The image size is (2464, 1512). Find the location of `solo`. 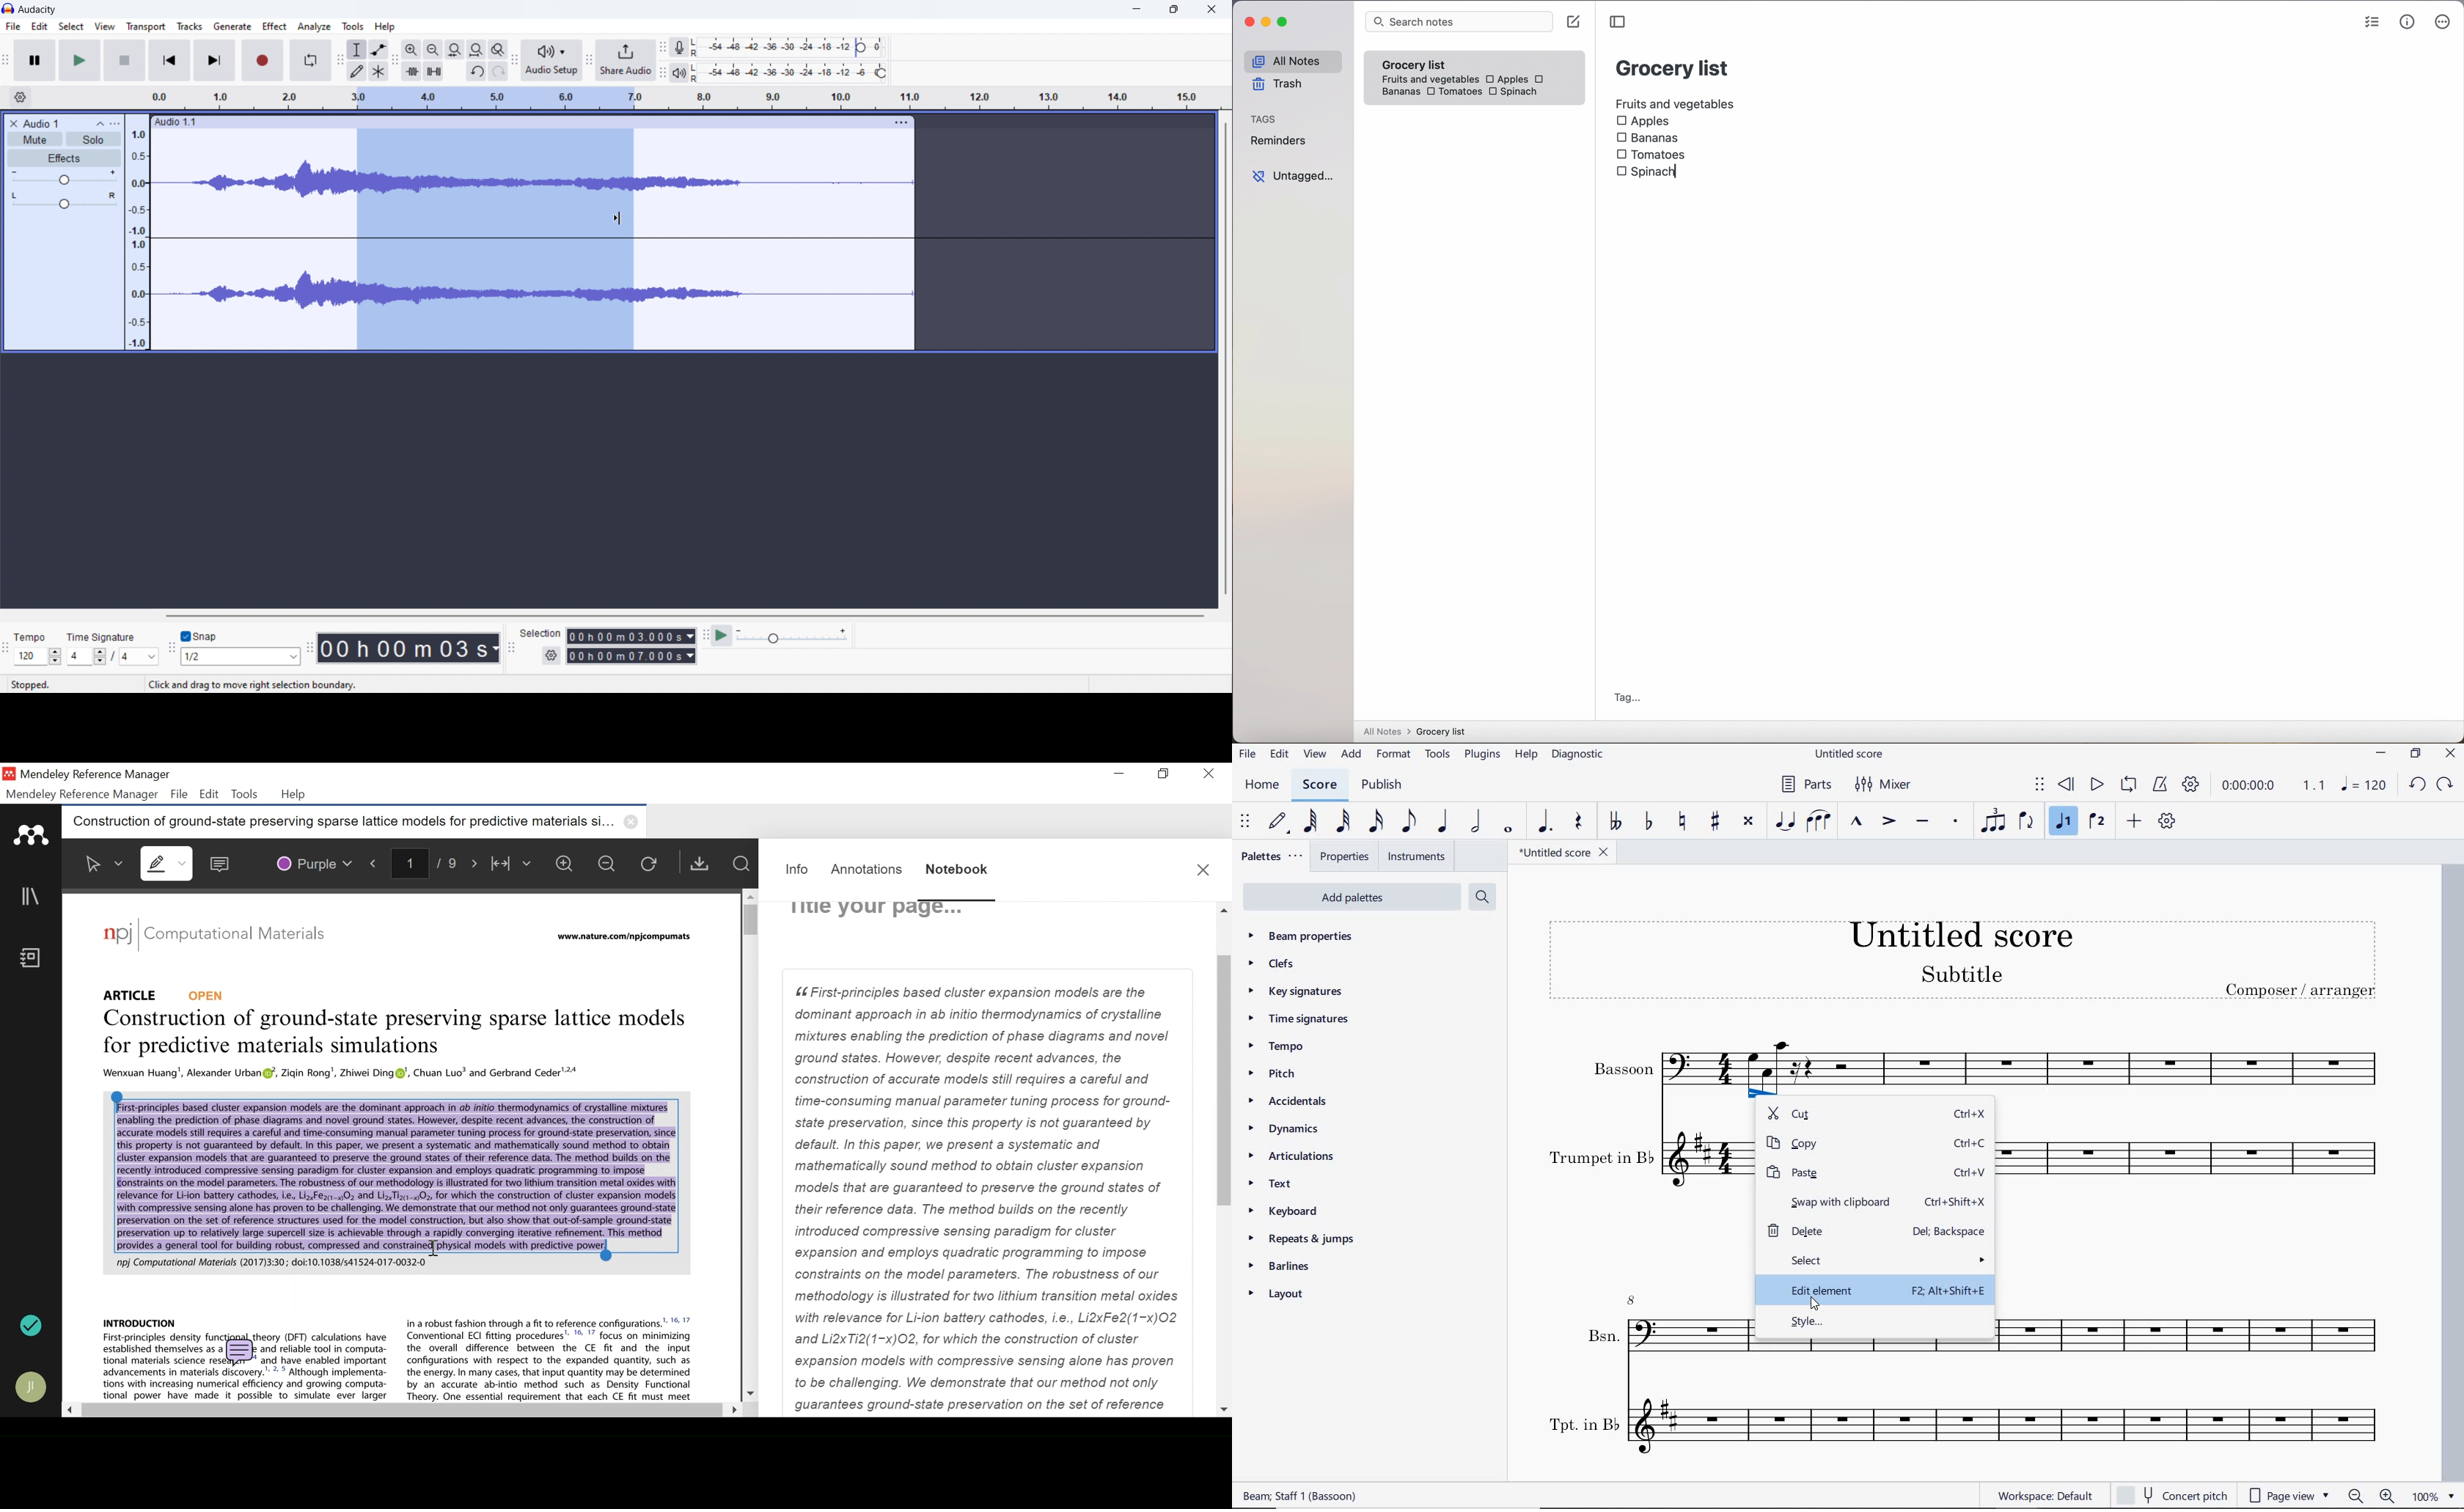

solo is located at coordinates (91, 139).